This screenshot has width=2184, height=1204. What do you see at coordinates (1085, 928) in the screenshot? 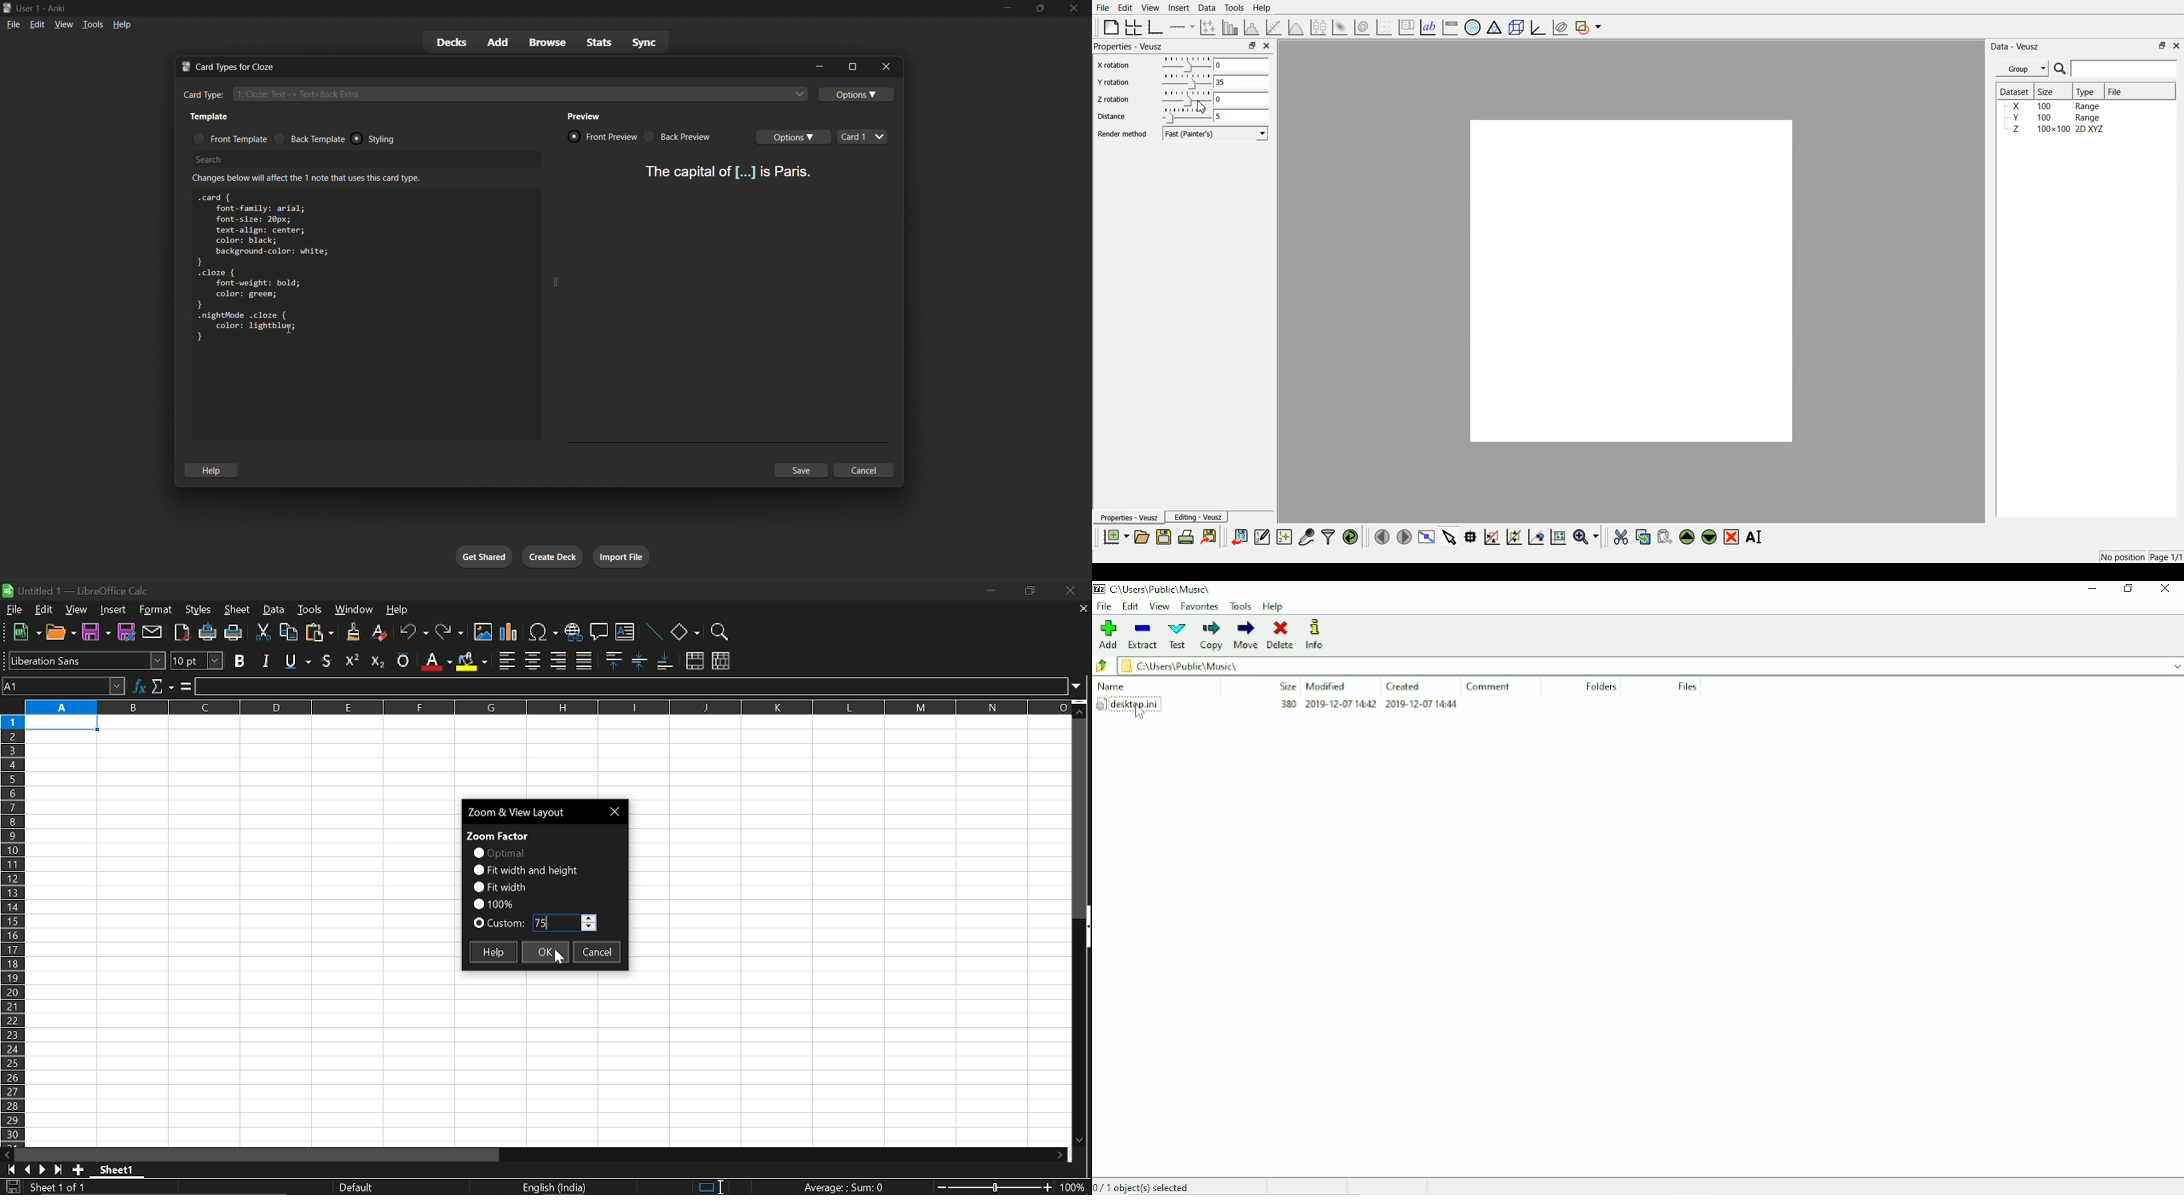
I see `vertical scrollbar` at bounding box center [1085, 928].